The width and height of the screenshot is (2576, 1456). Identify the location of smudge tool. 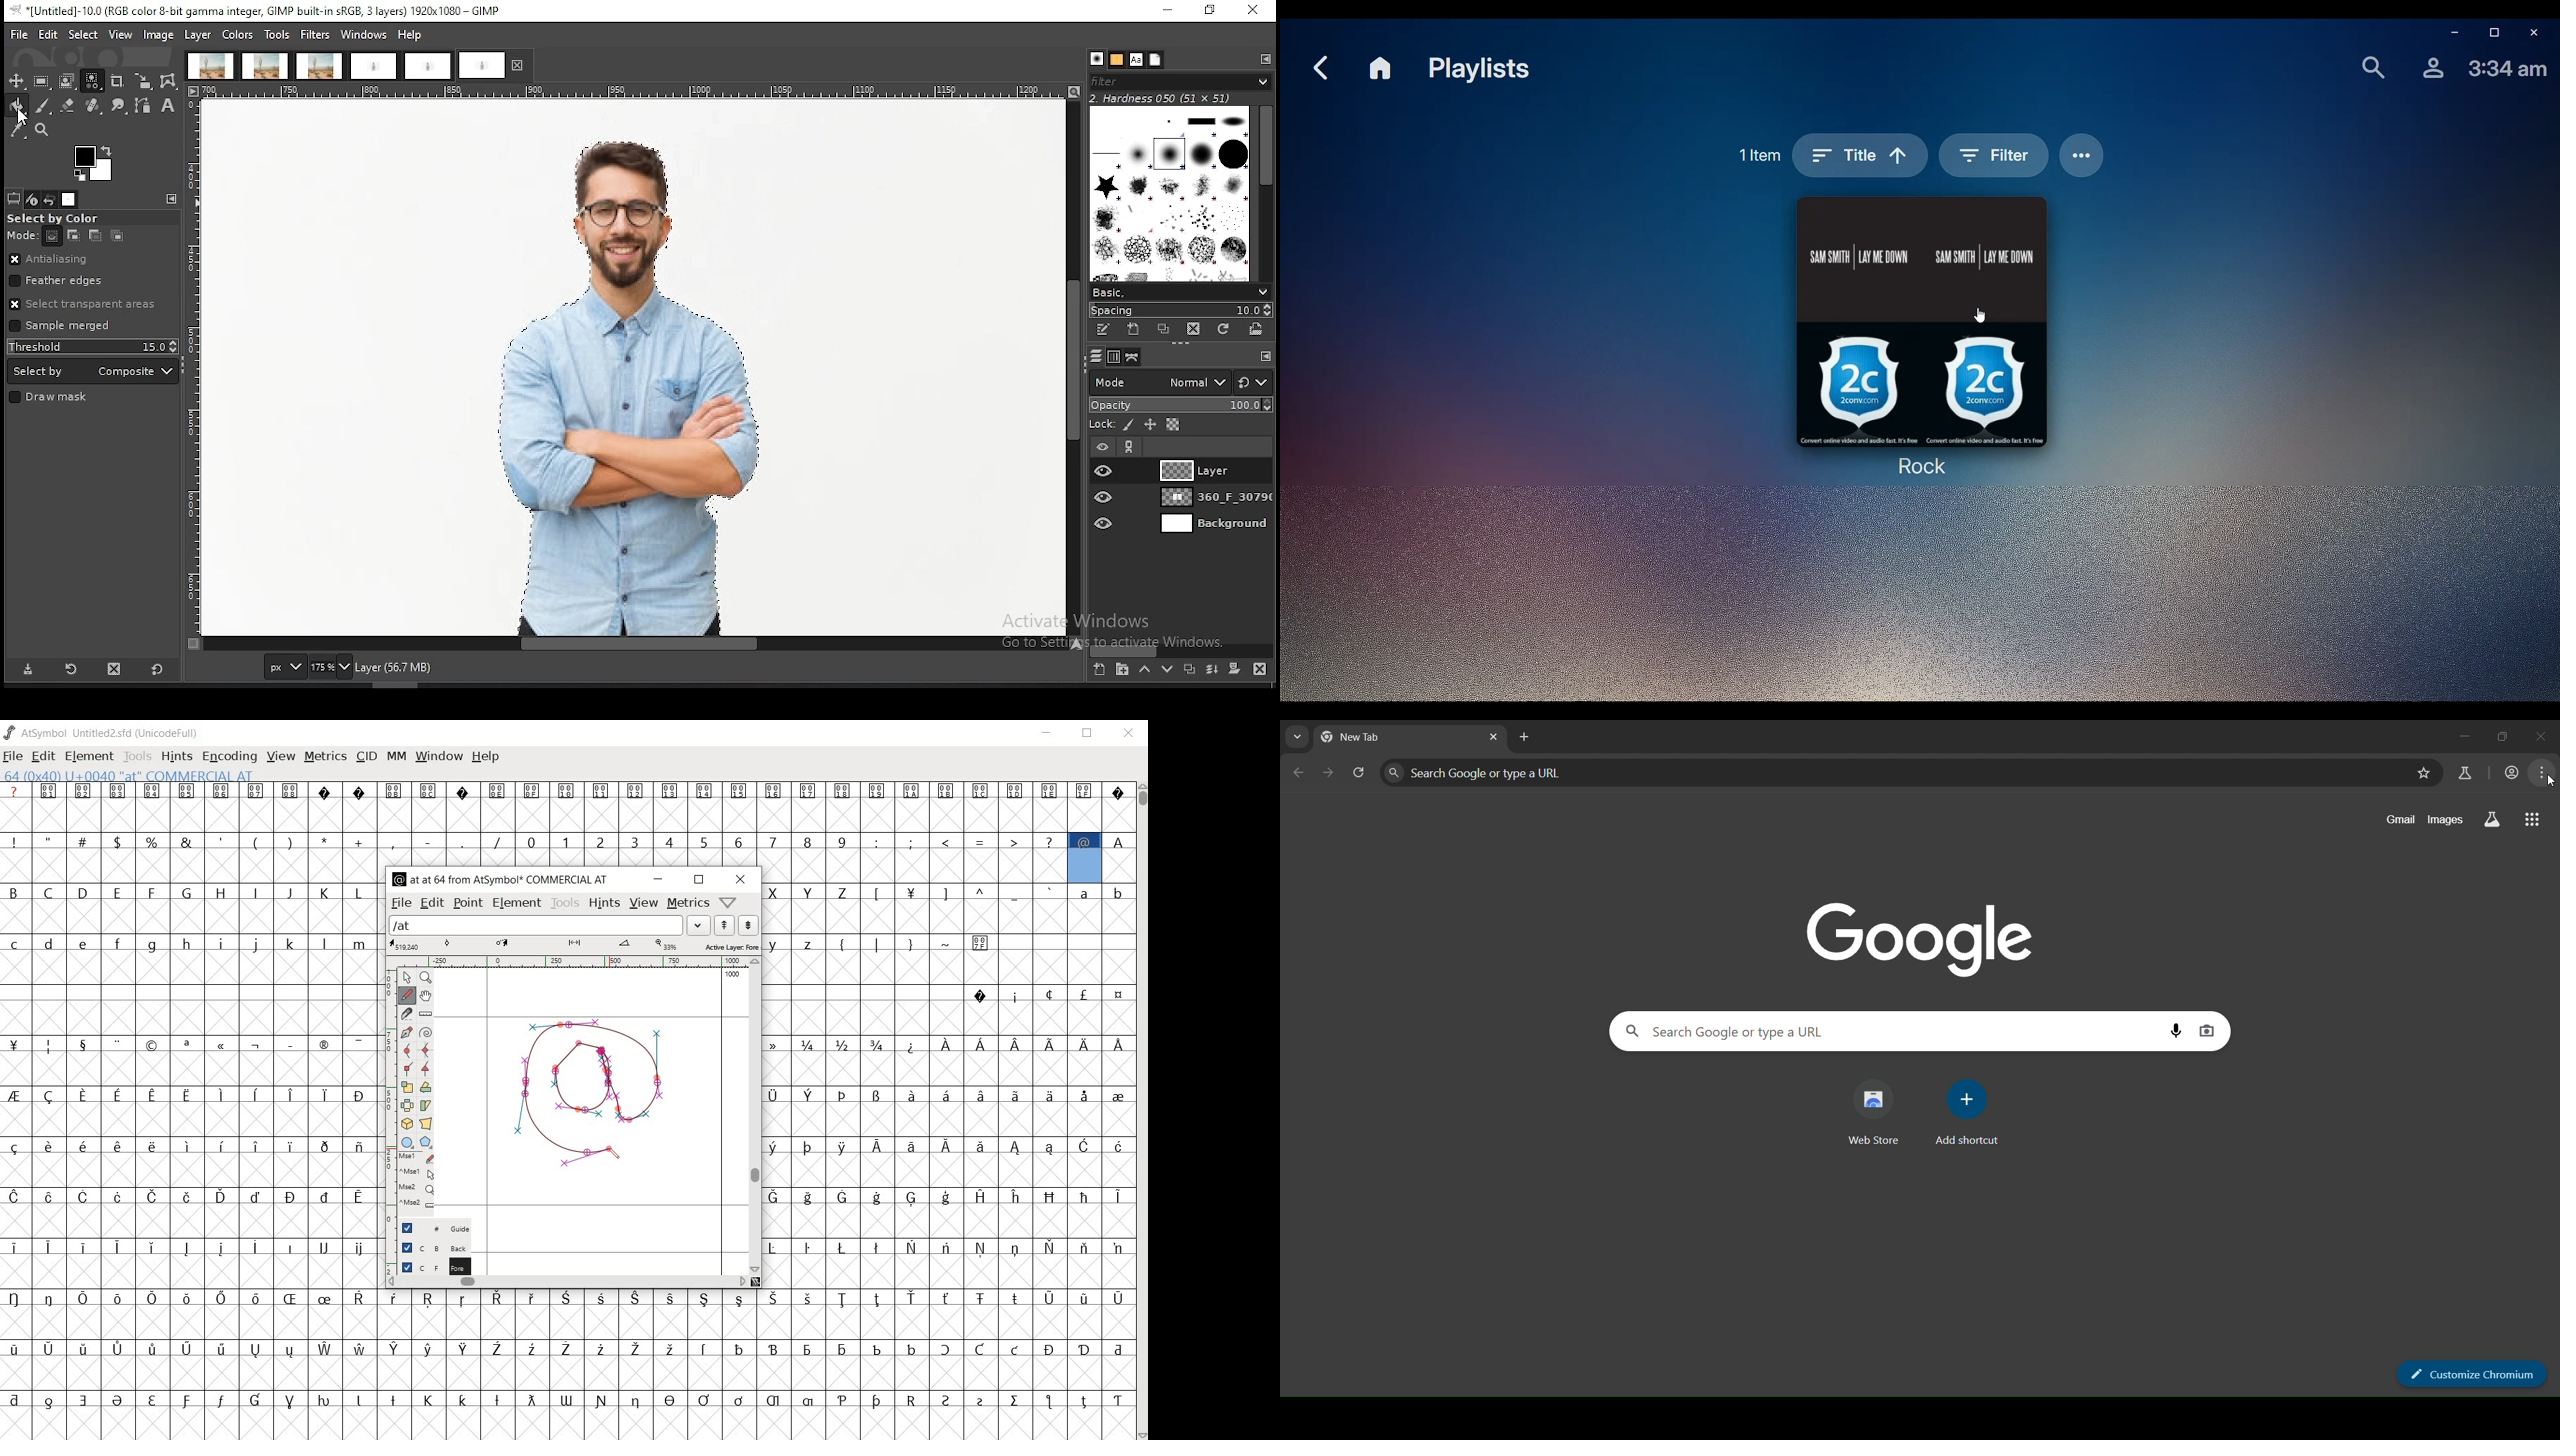
(119, 106).